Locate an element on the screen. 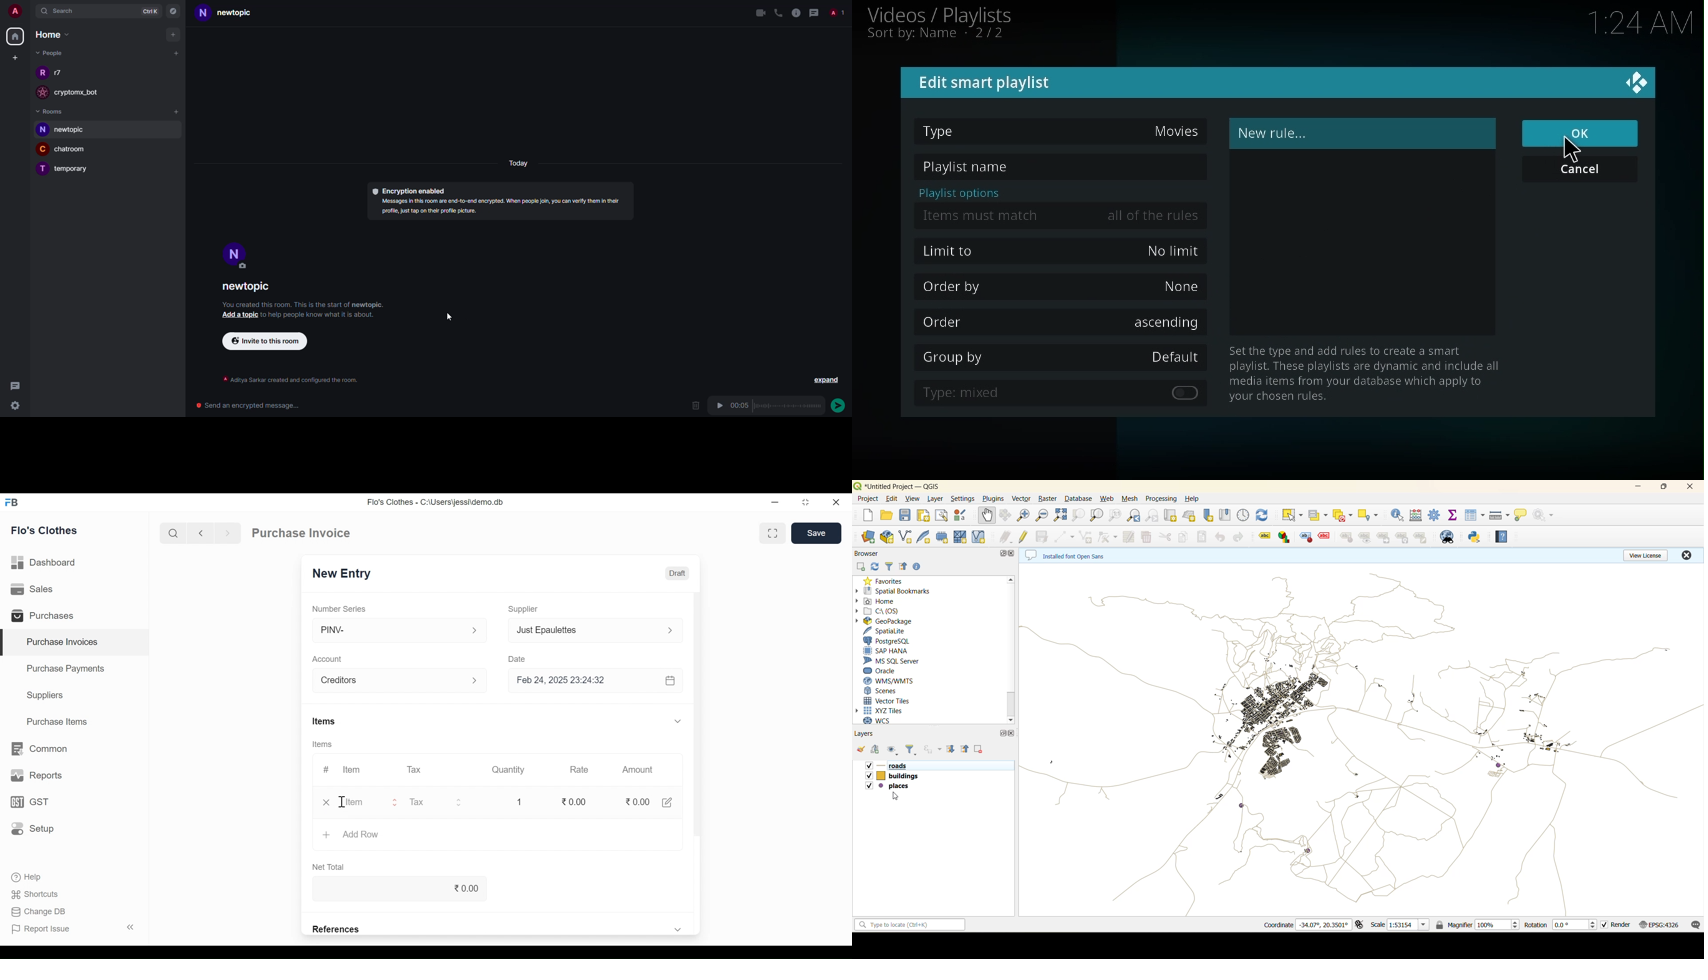 Image resolution: width=1708 pixels, height=980 pixels. home is located at coordinates (55, 34).